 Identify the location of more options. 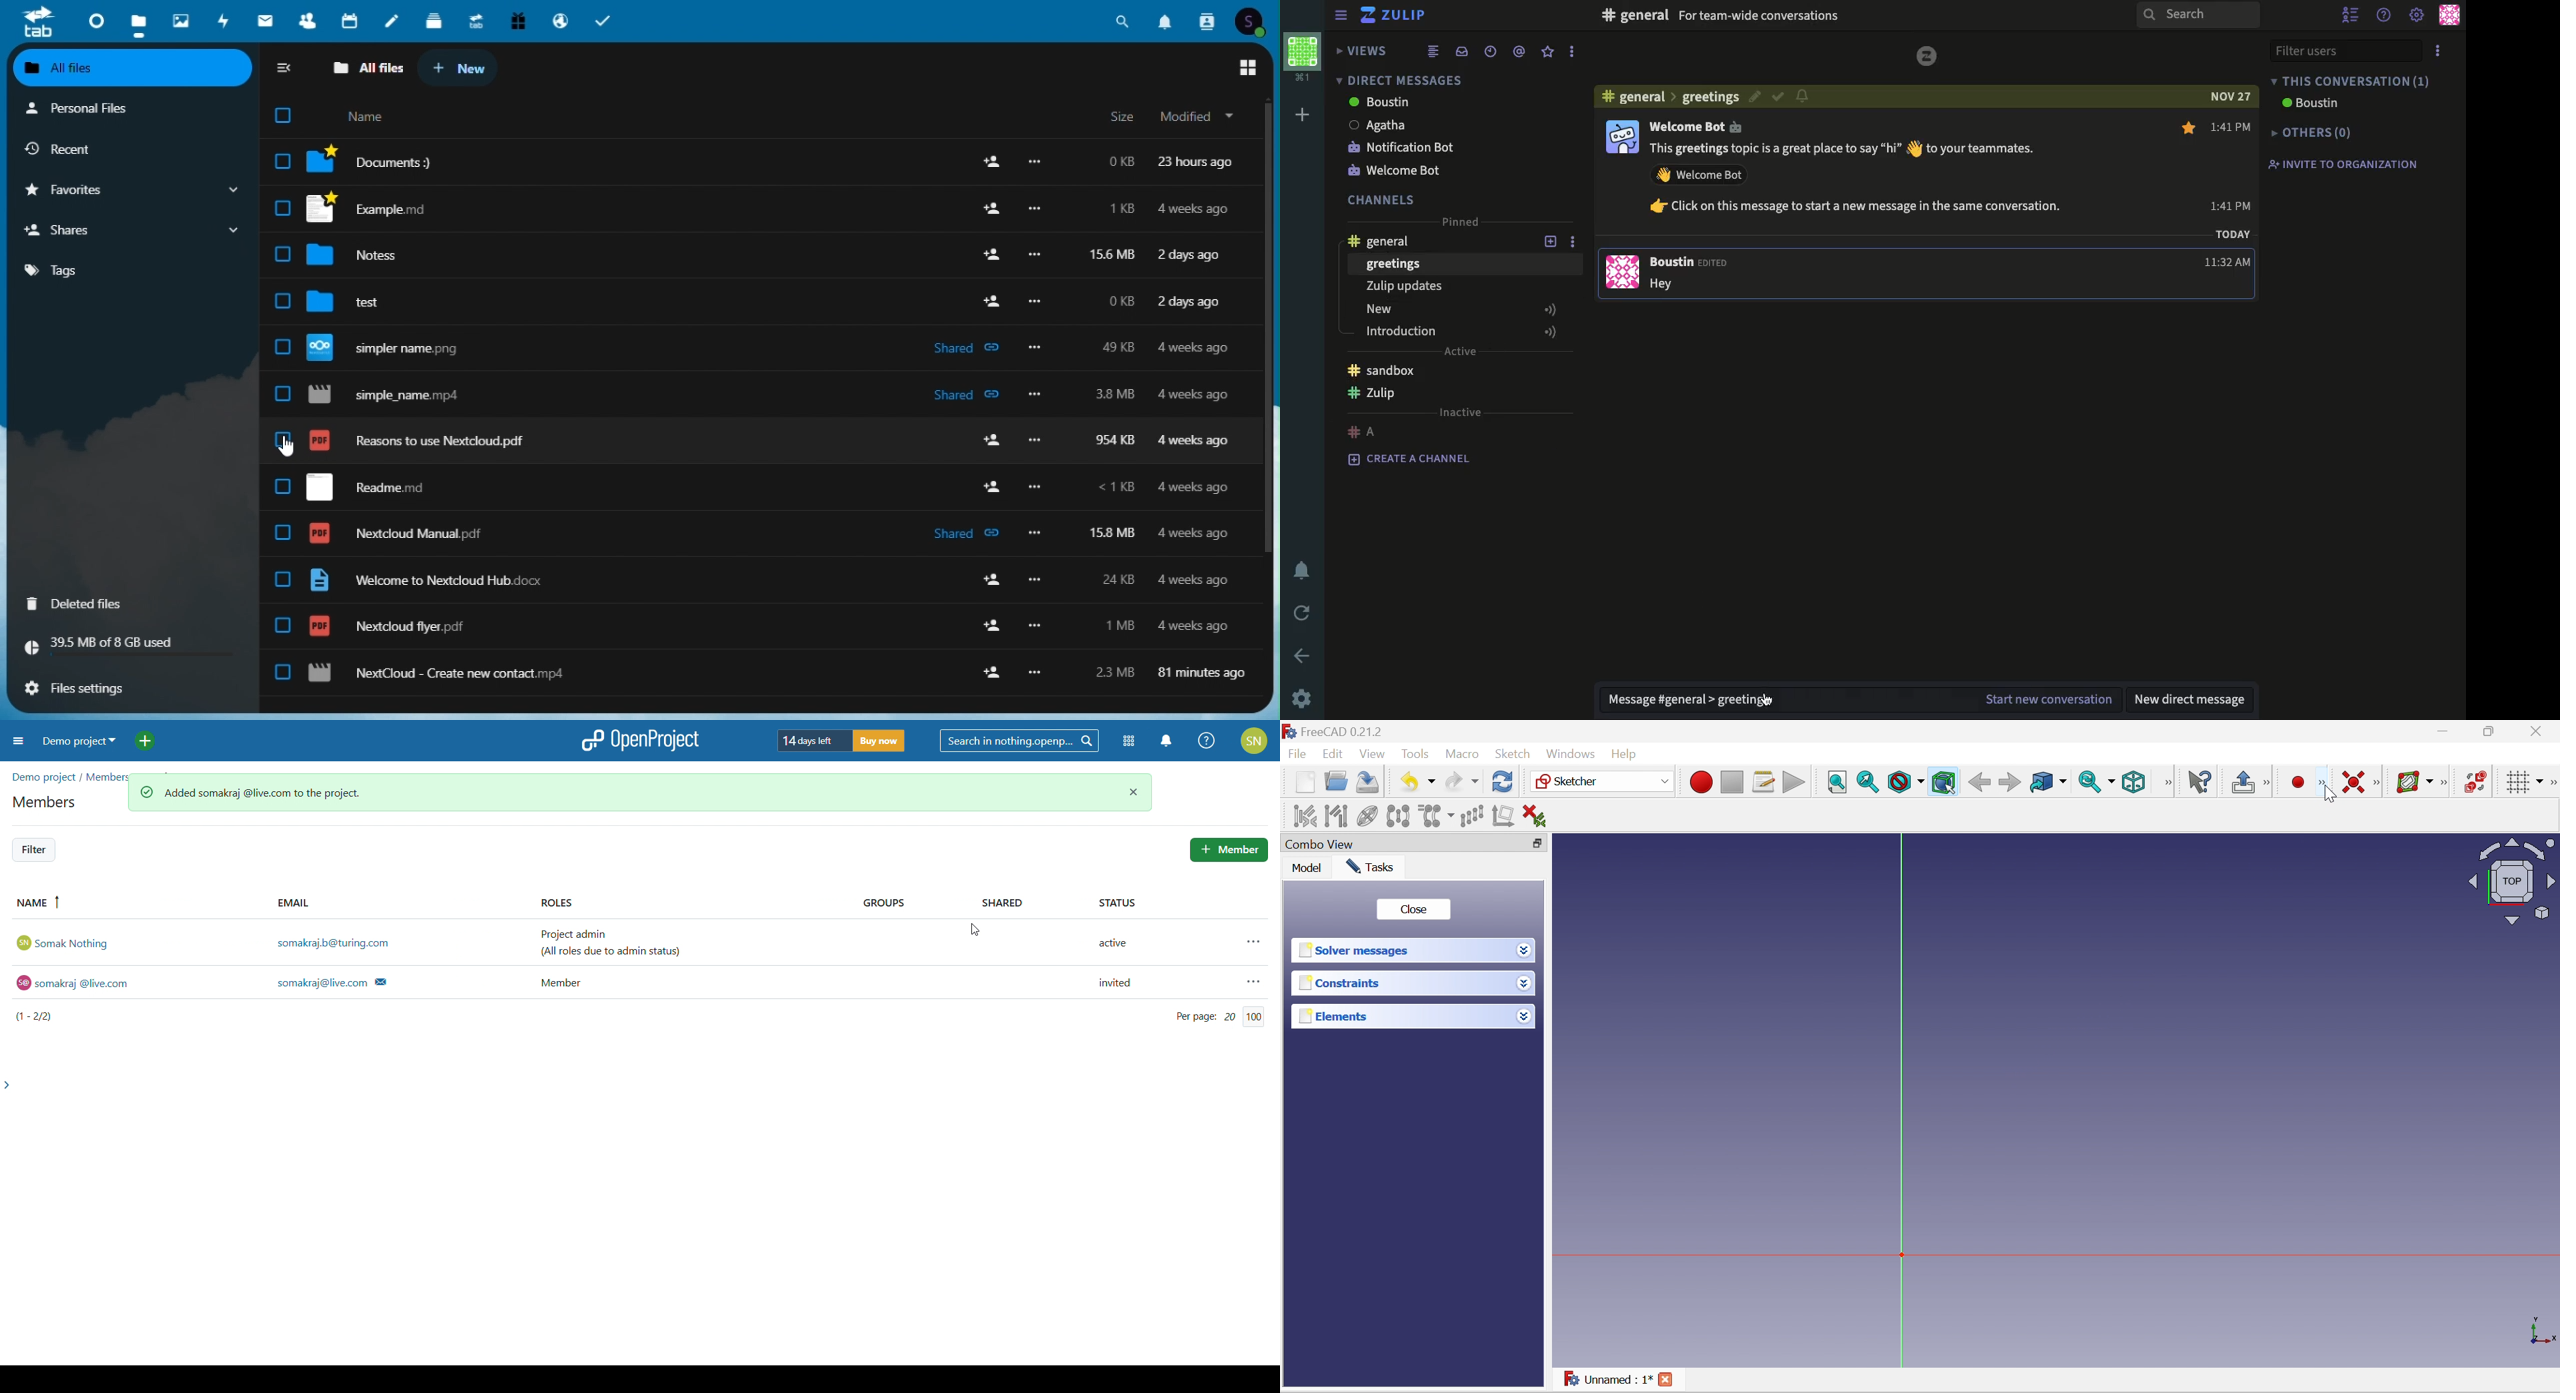
(1035, 579).